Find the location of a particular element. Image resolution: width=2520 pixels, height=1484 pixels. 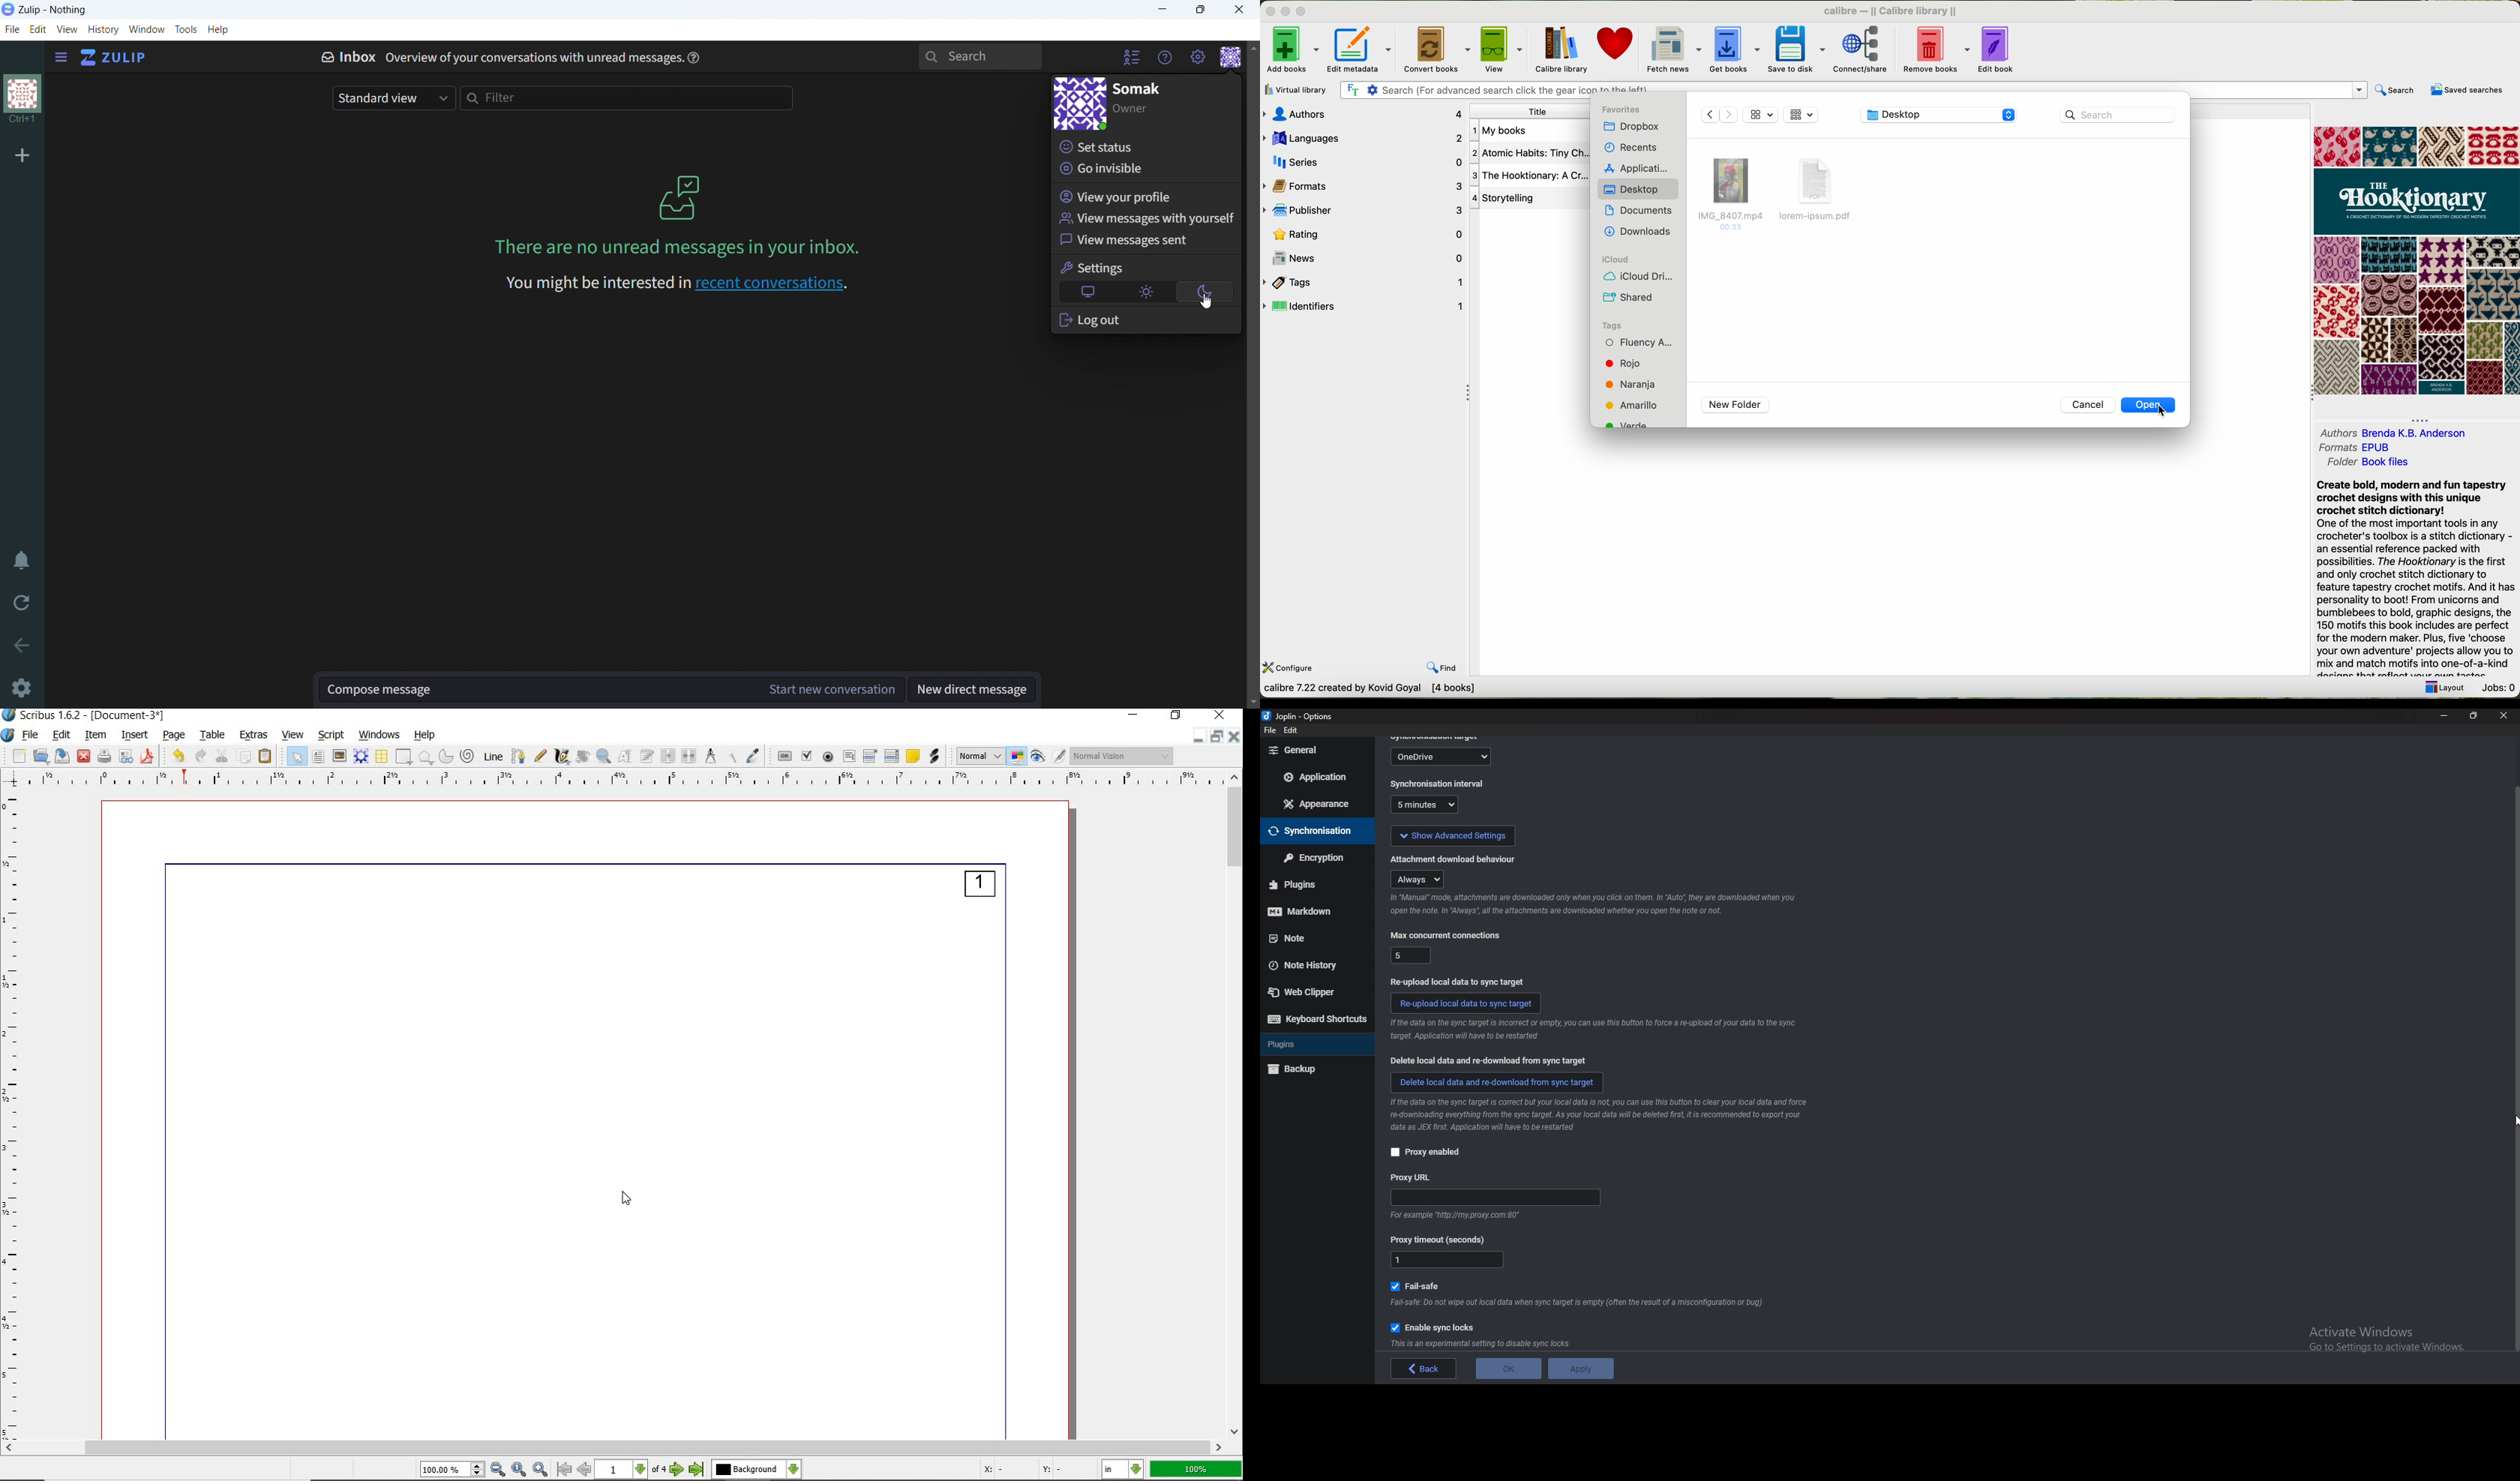

Jobs: 0 is located at coordinates (2499, 687).